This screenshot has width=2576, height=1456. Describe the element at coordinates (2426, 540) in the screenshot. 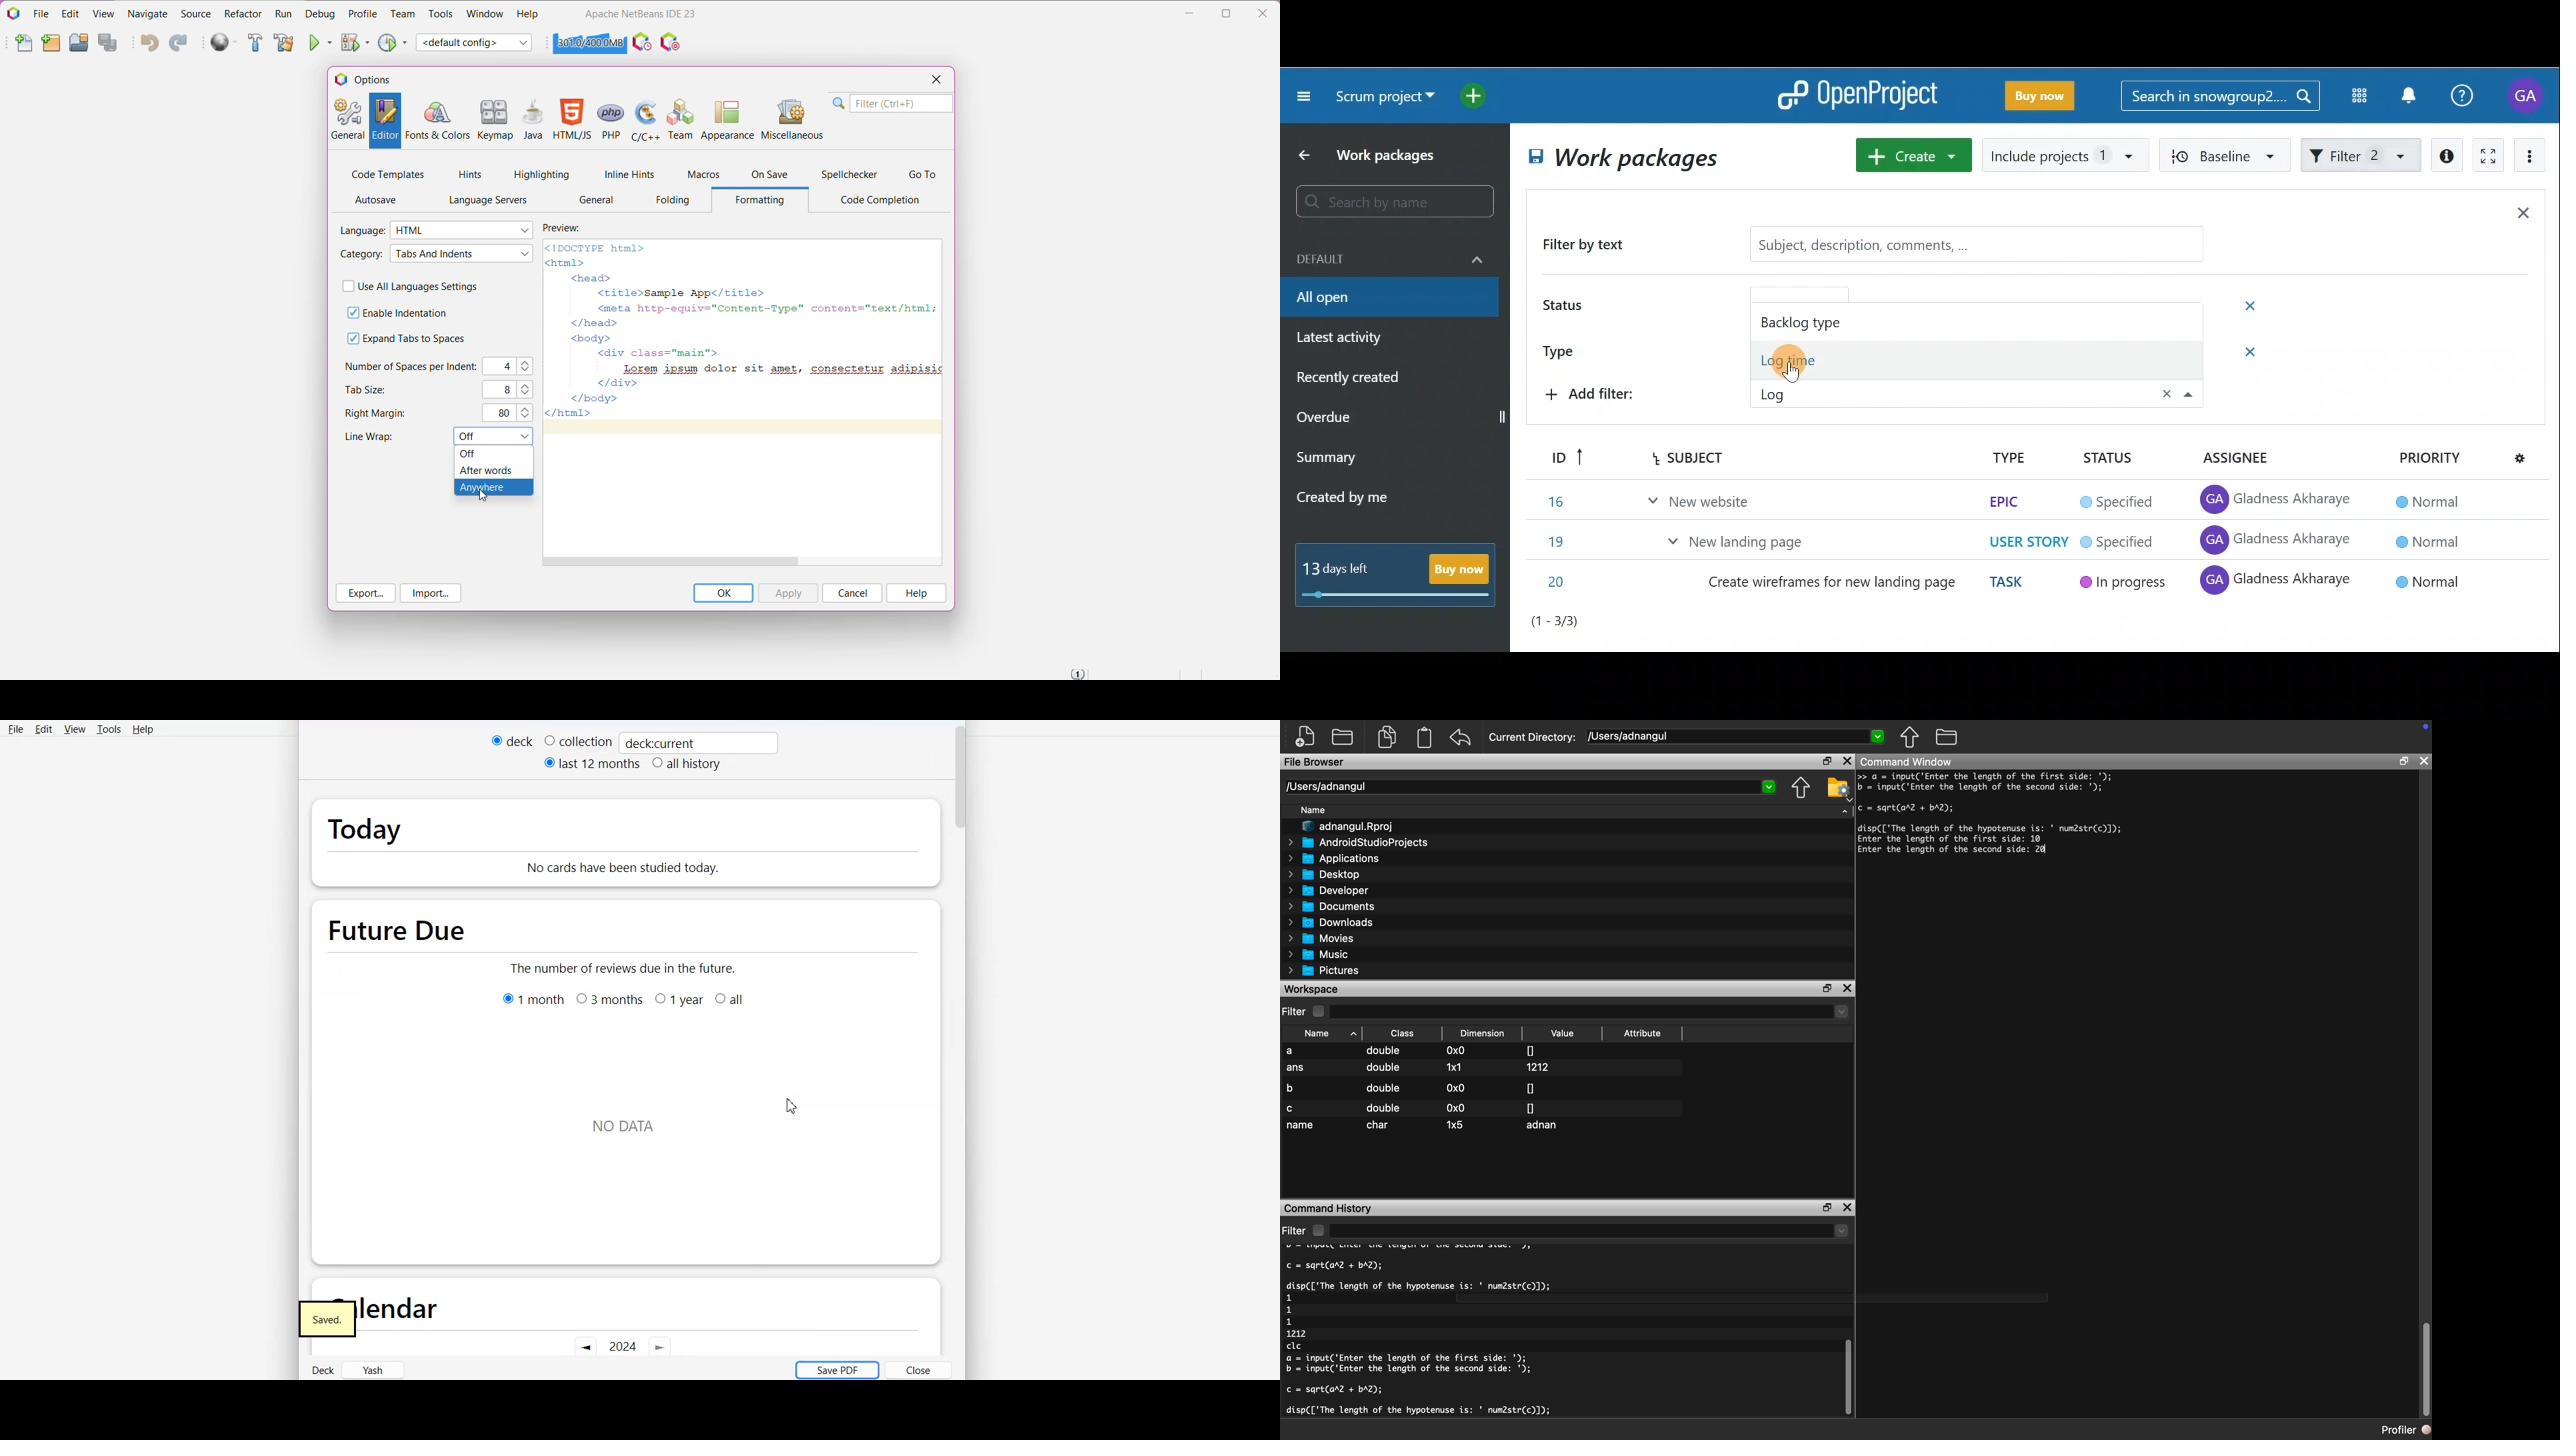

I see `normal` at that location.